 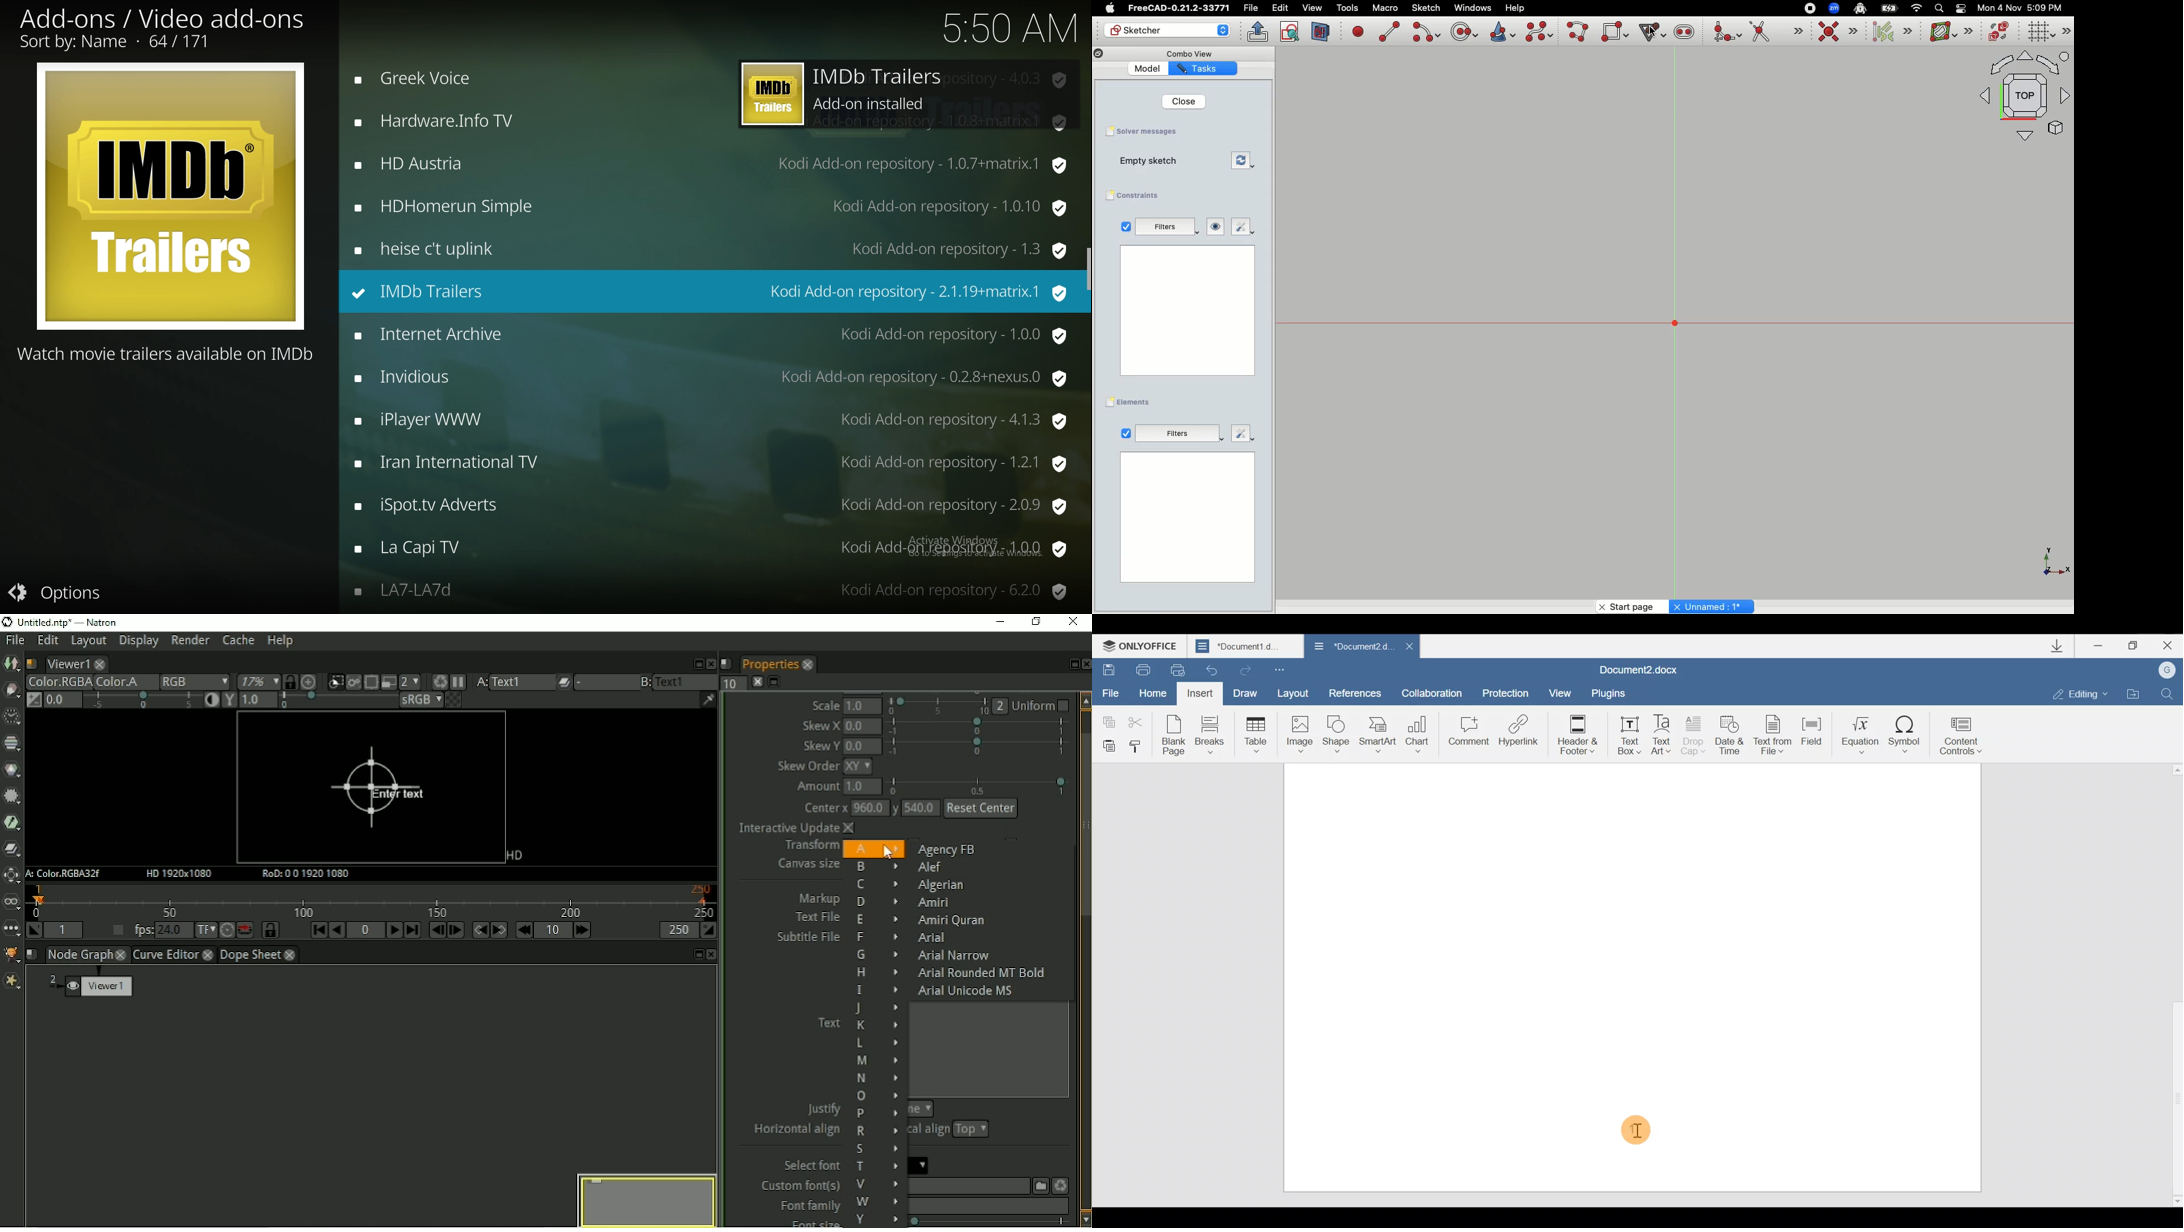 What do you see at coordinates (1239, 435) in the screenshot?
I see `Settings` at bounding box center [1239, 435].